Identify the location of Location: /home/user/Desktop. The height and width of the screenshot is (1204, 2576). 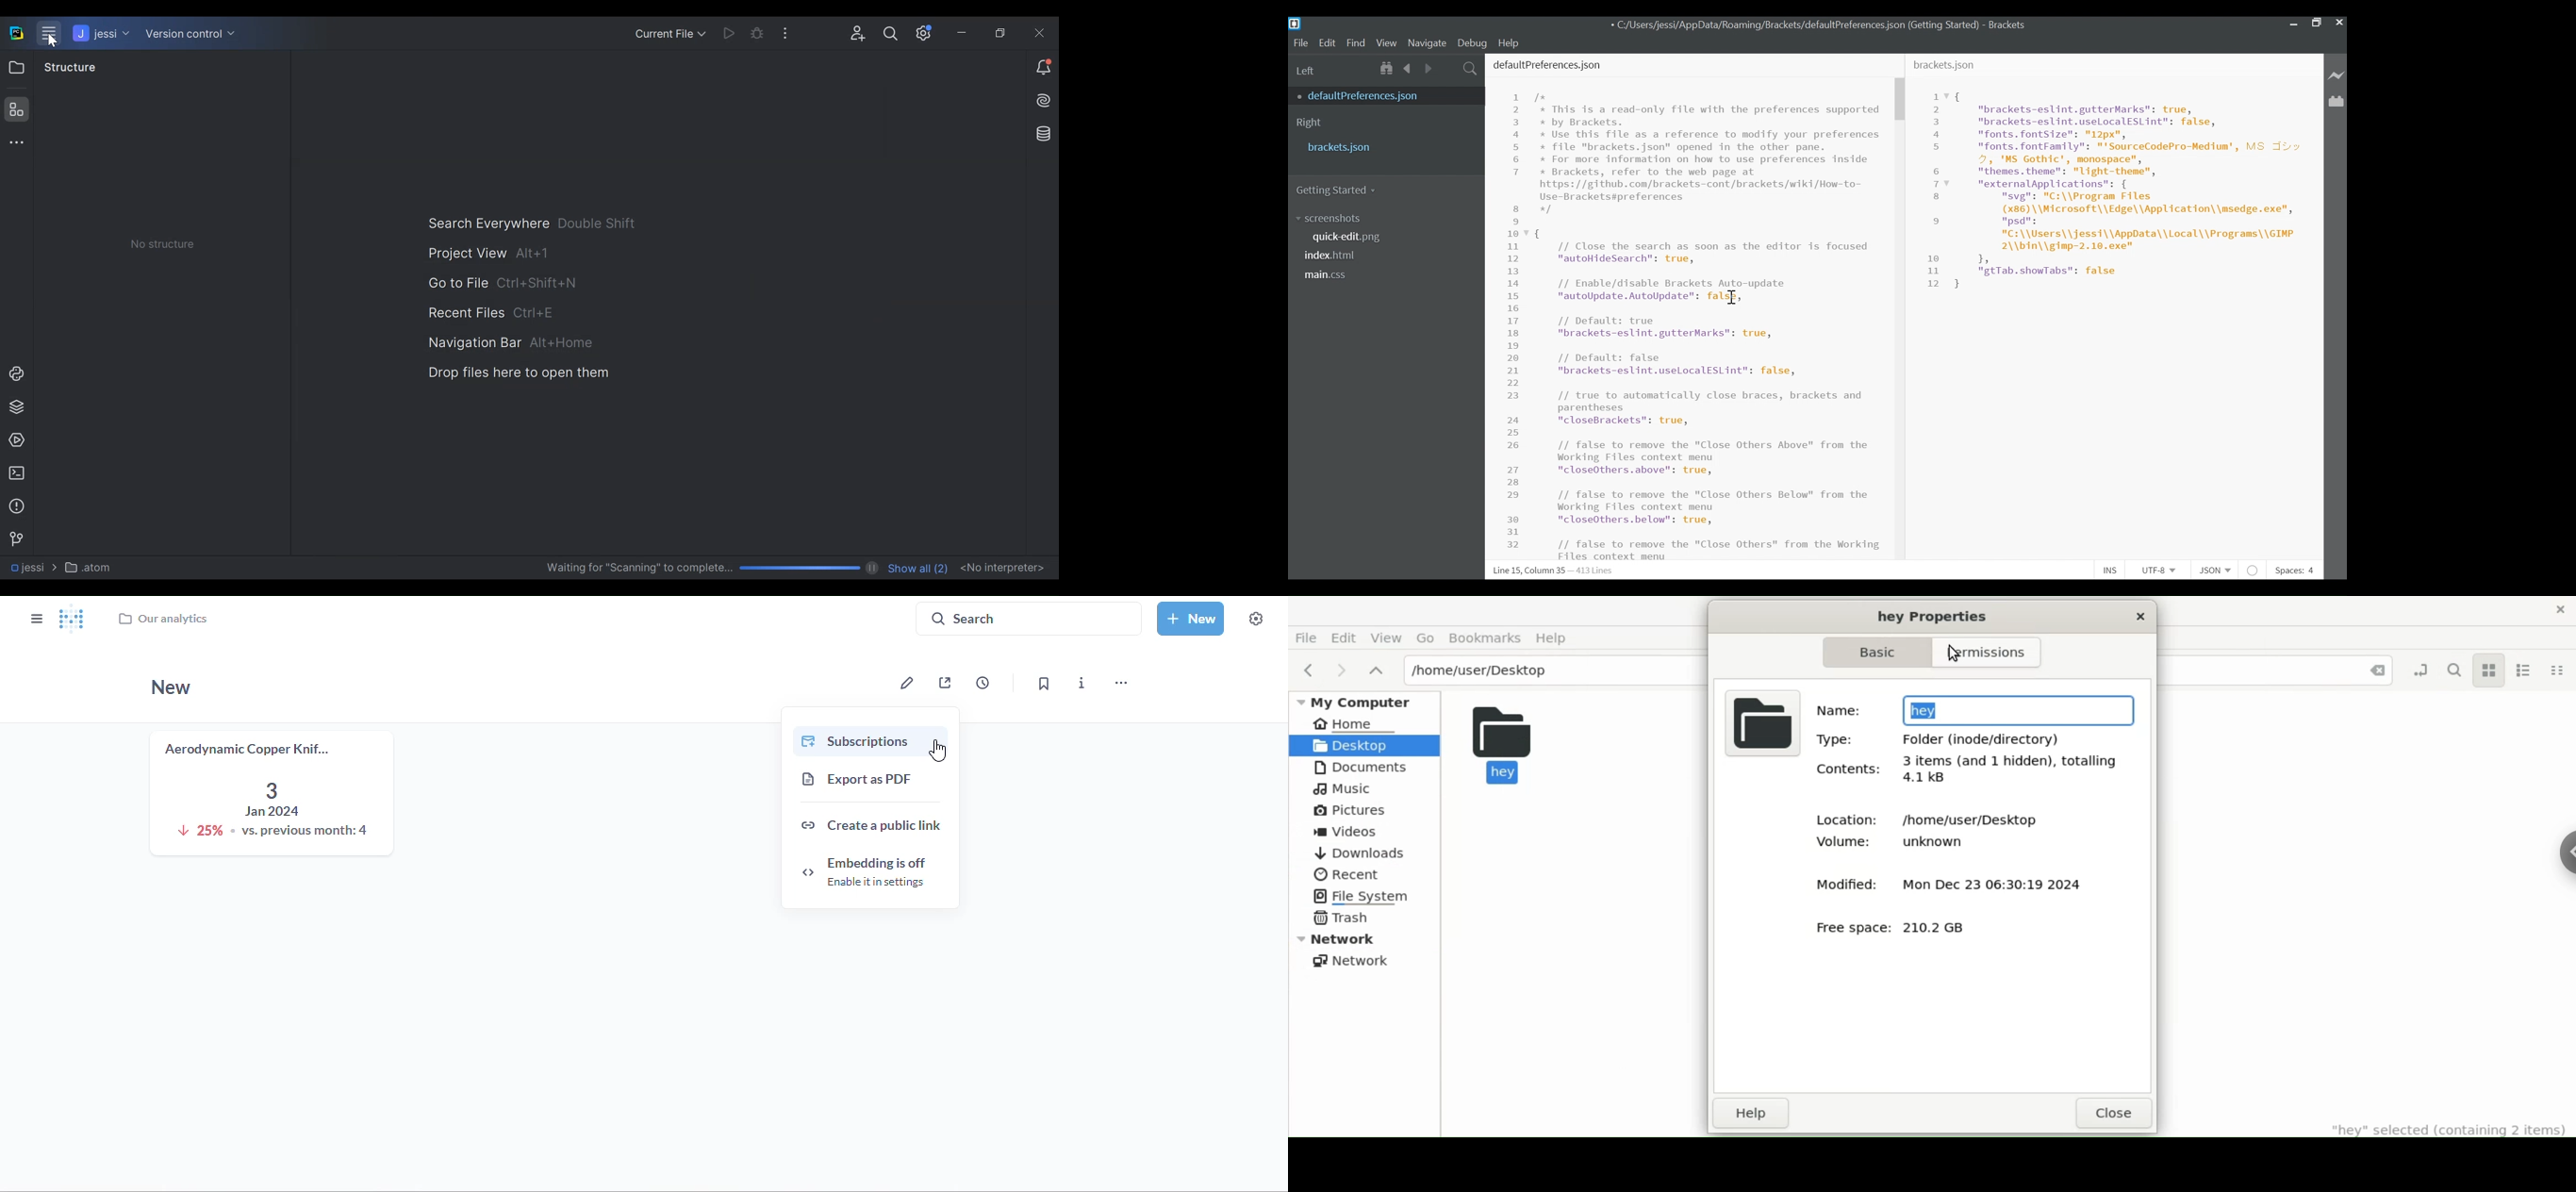
(1929, 814).